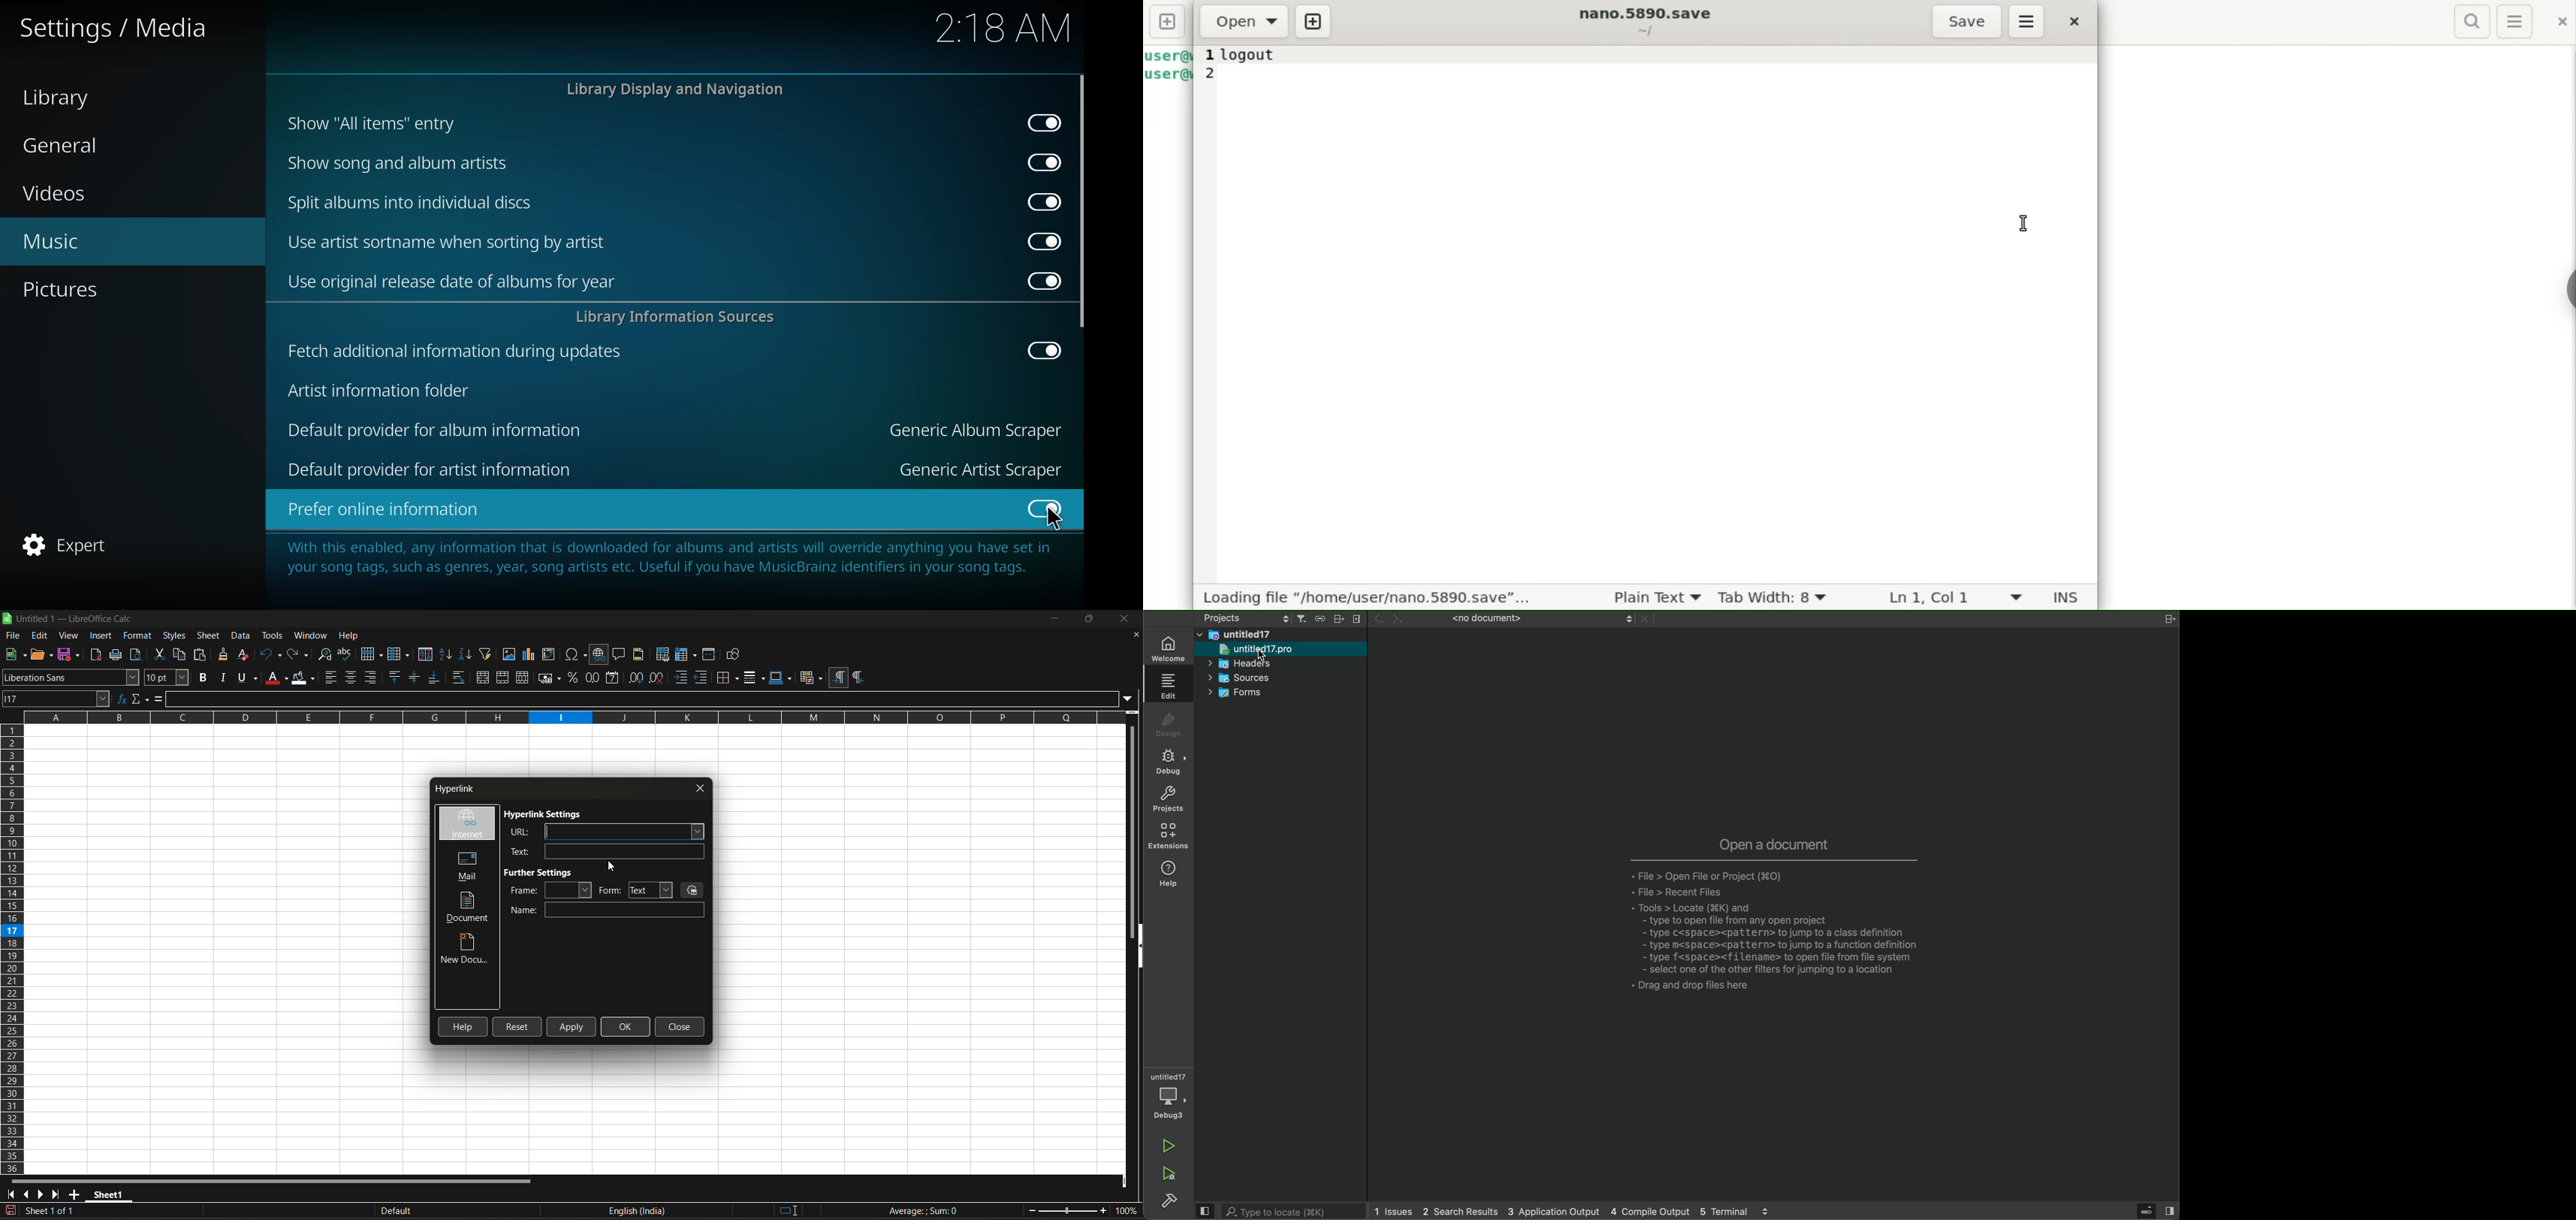 The image size is (2576, 1232). I want to click on center vertically, so click(416, 677).